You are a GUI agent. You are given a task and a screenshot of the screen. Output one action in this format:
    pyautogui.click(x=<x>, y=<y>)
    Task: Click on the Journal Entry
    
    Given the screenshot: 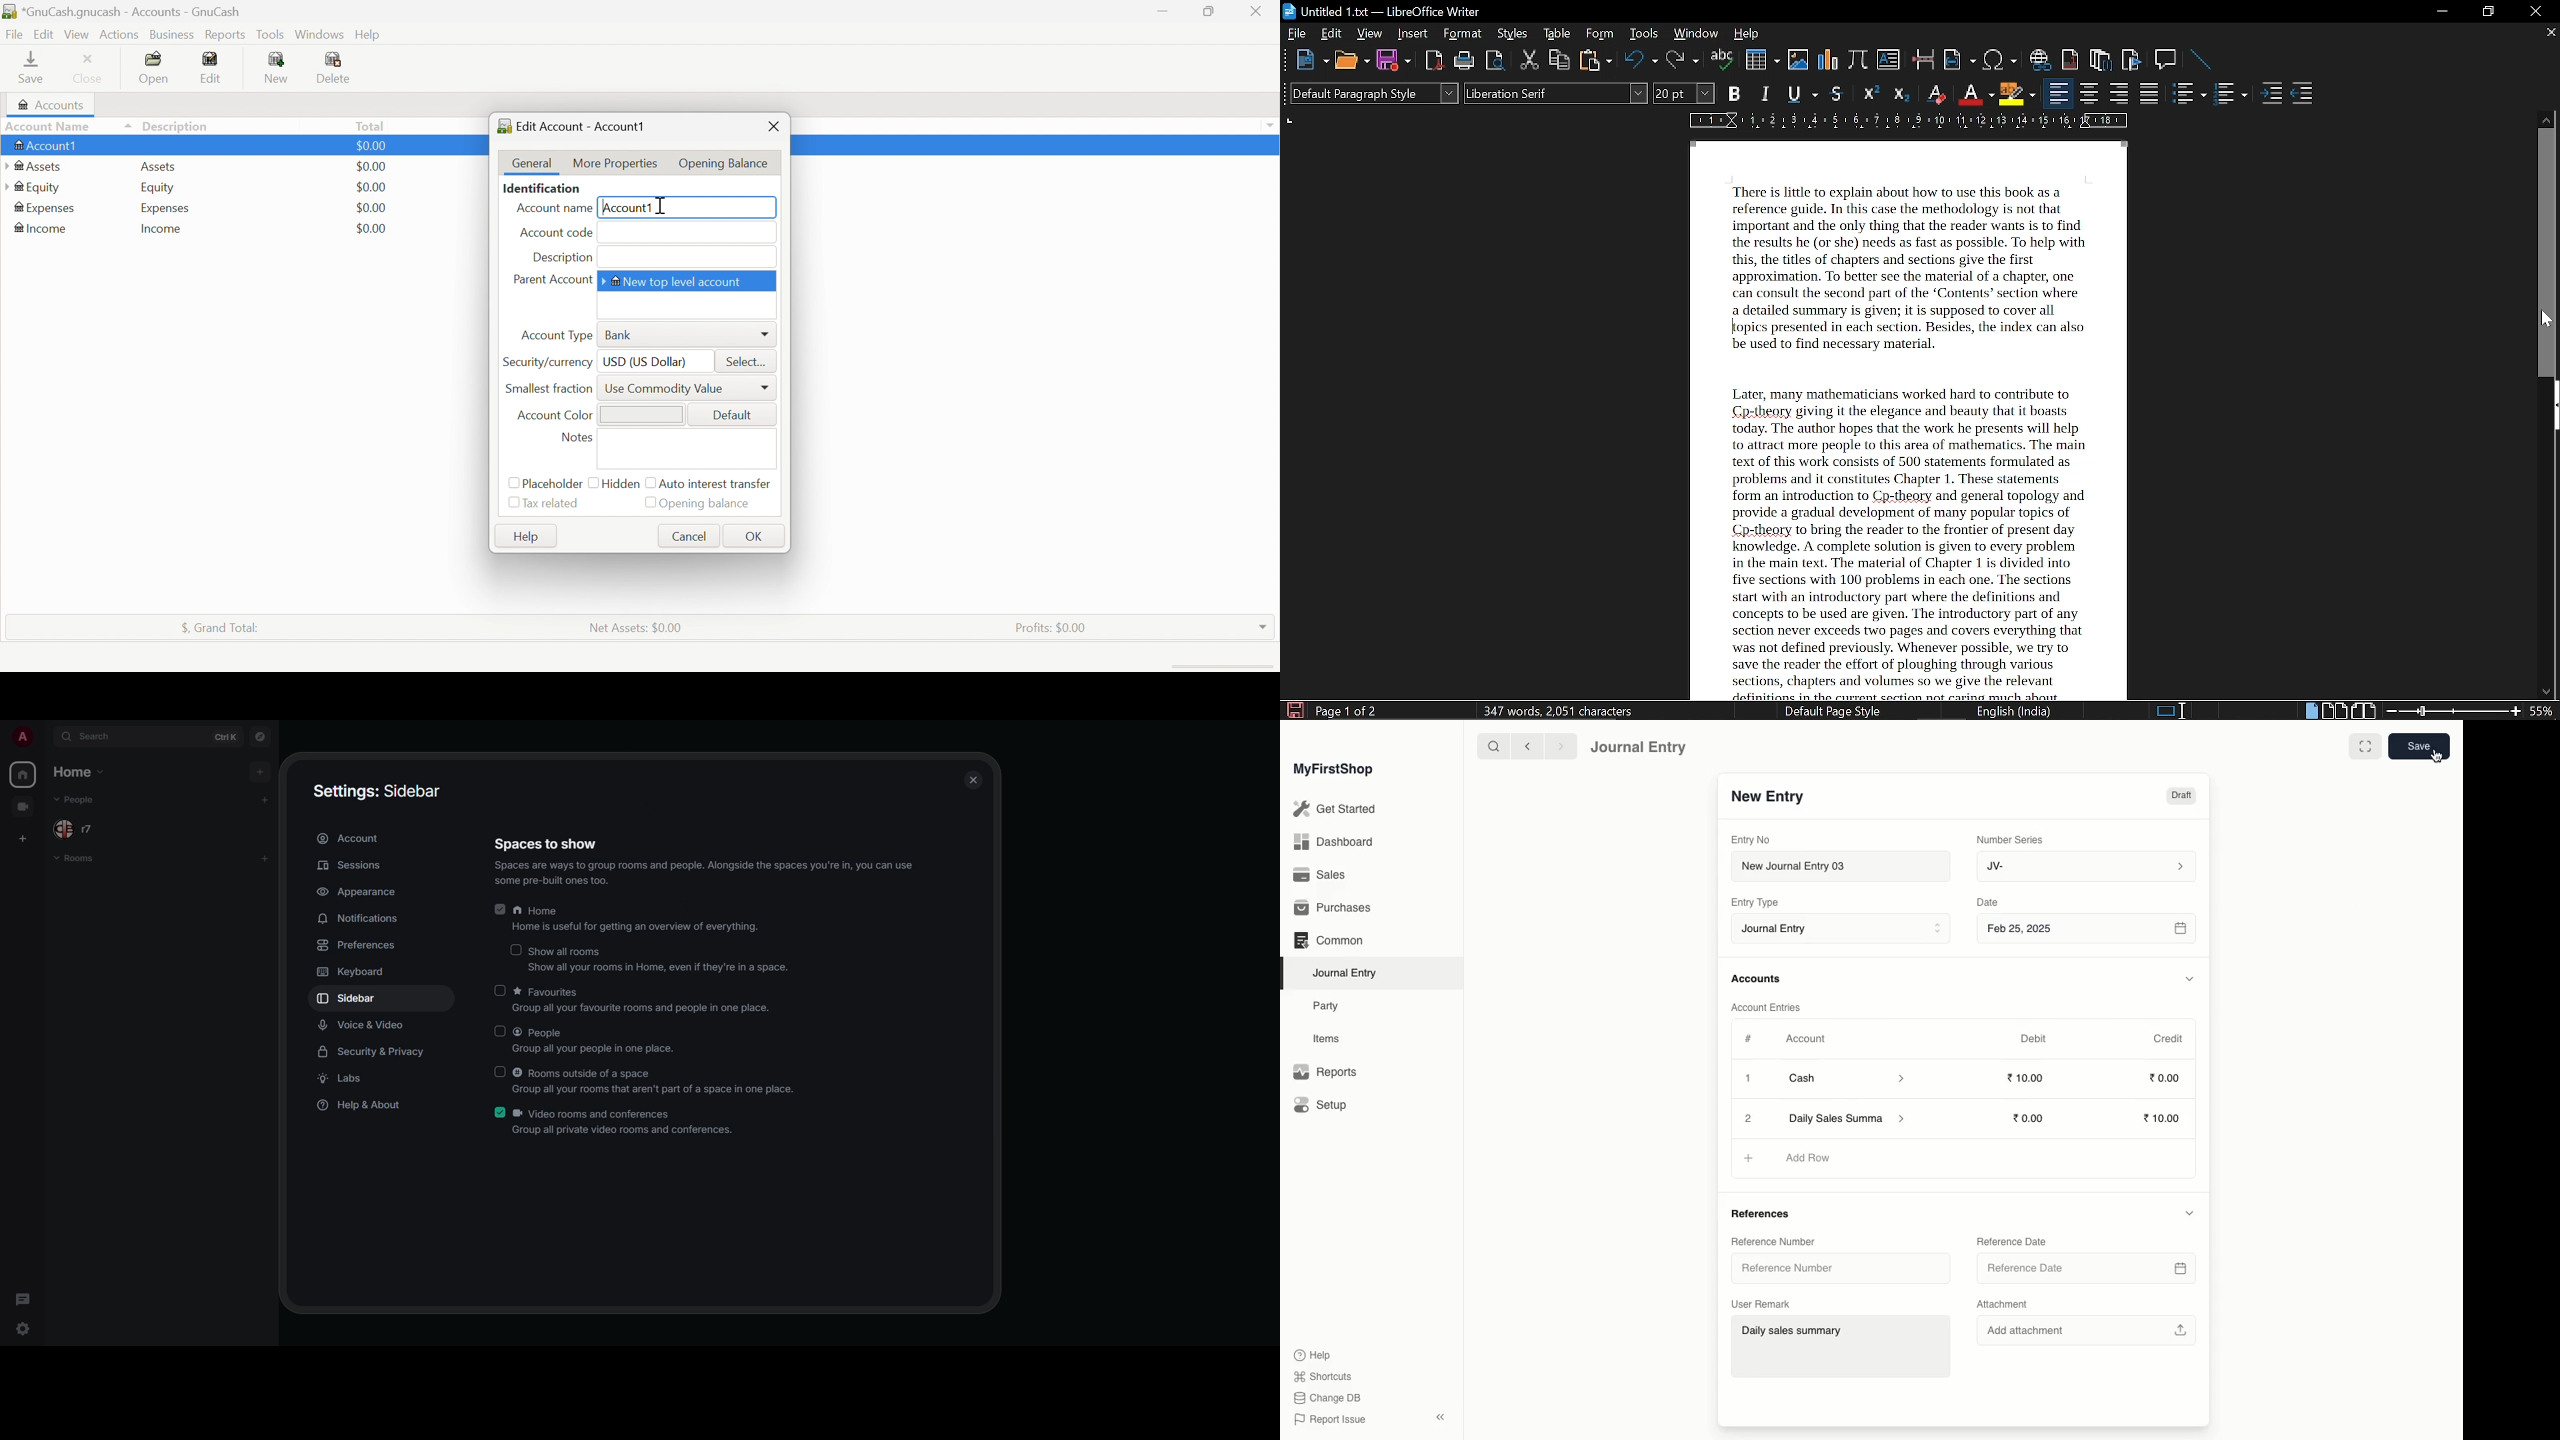 What is the action you would take?
    pyautogui.click(x=1845, y=930)
    